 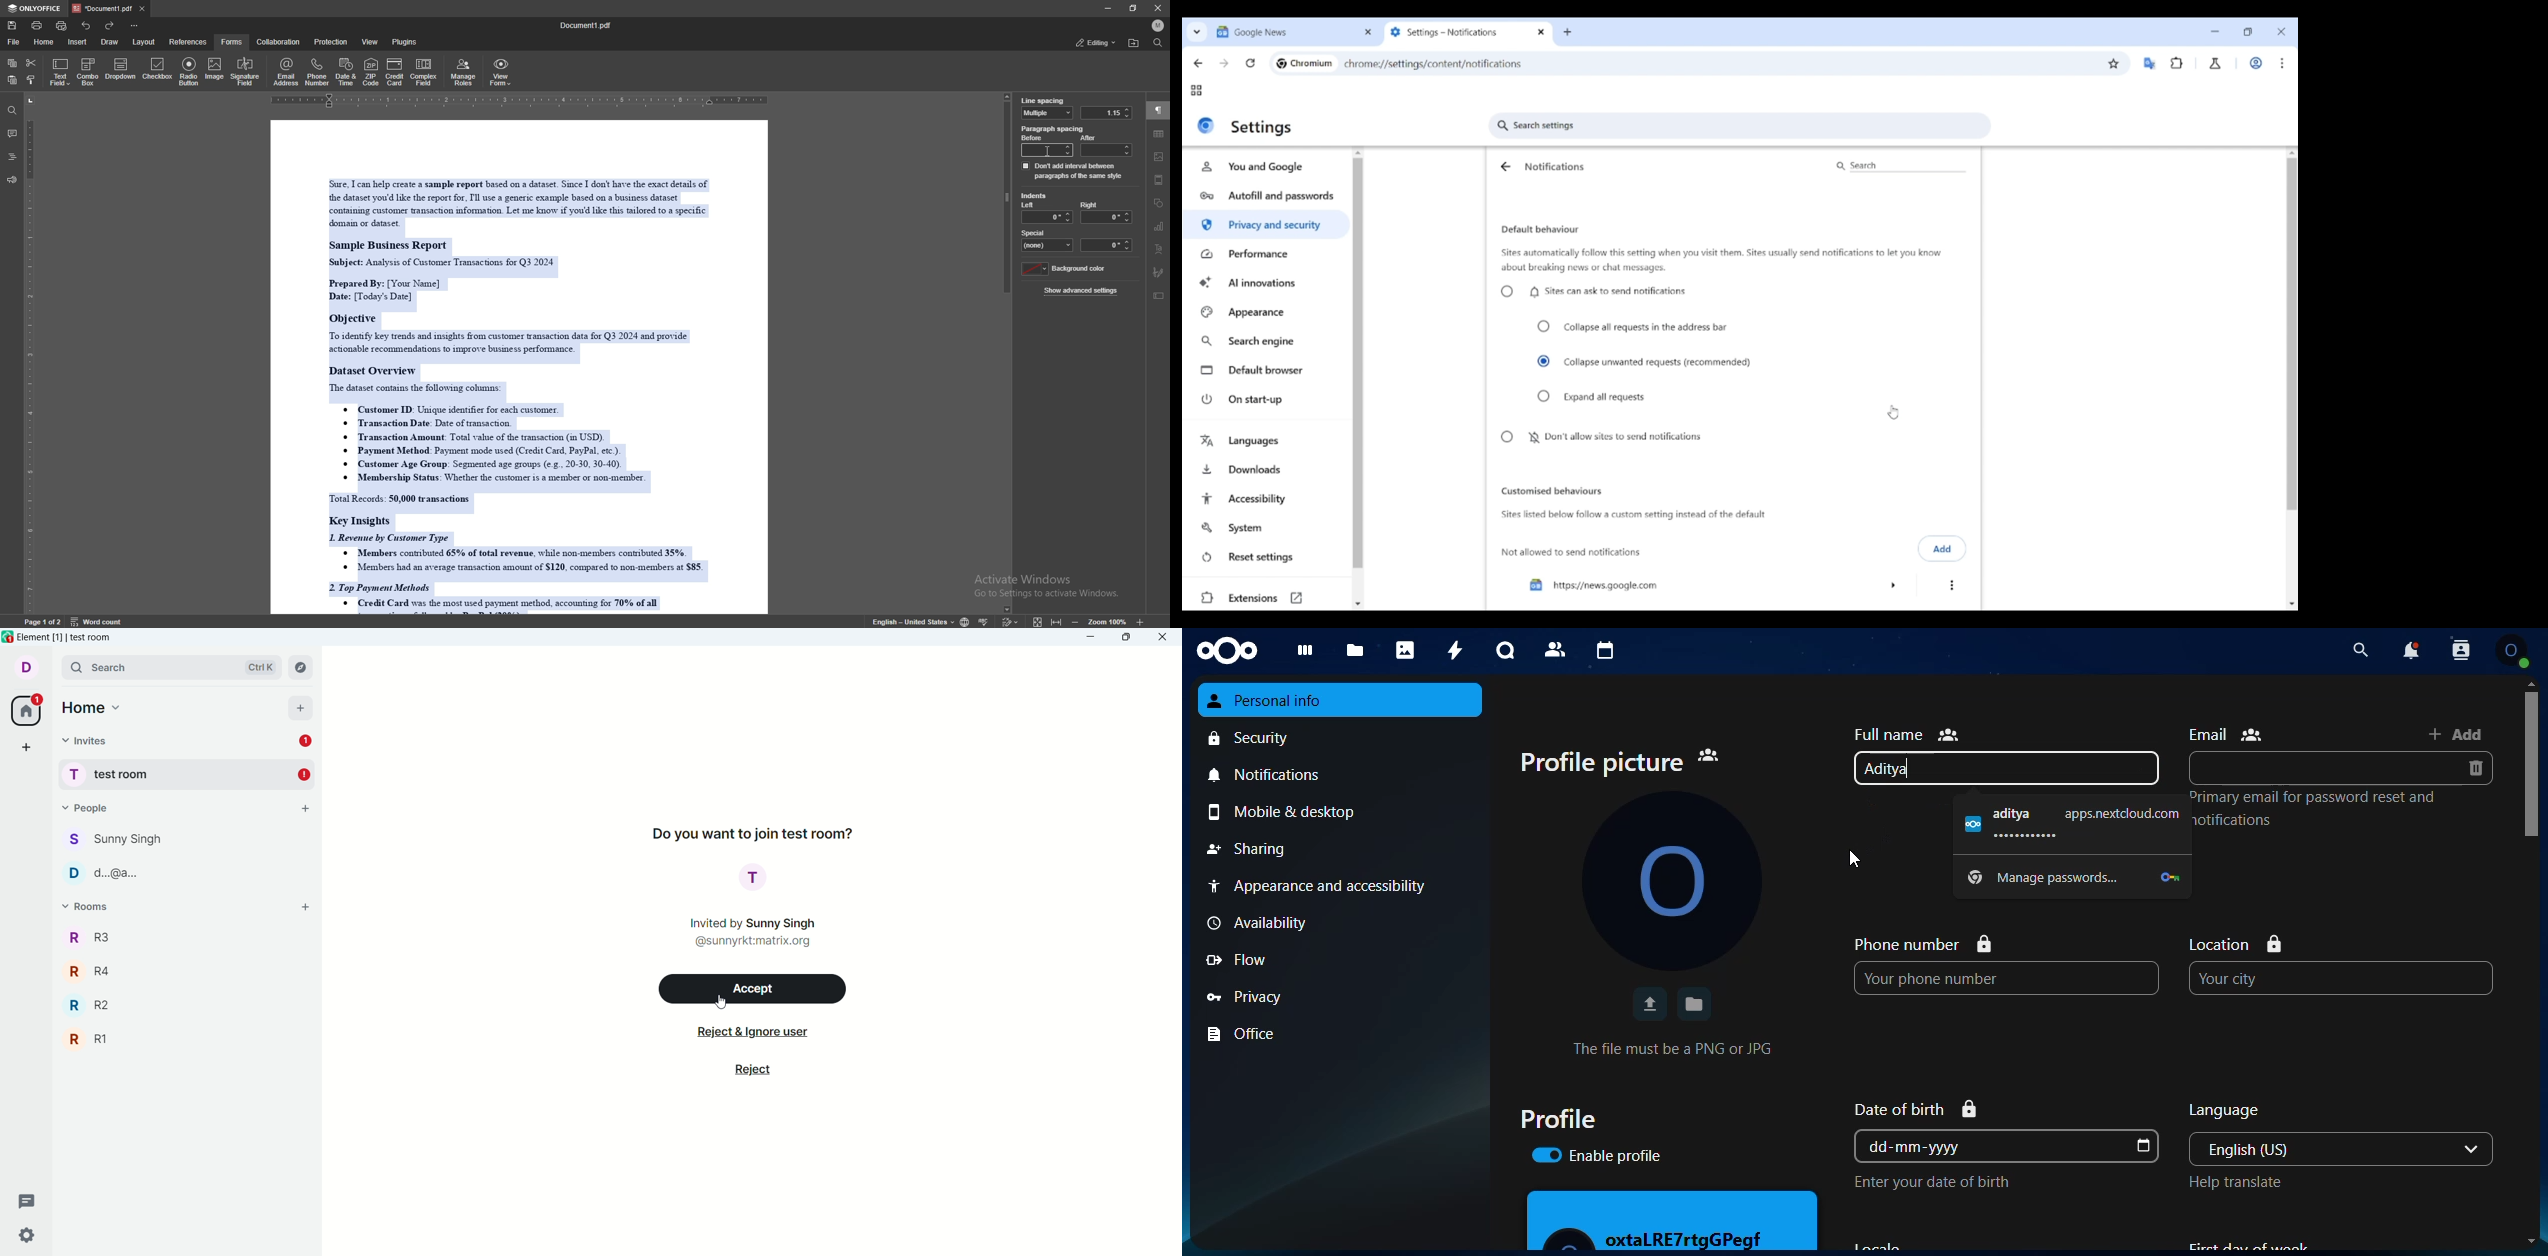 What do you see at coordinates (12, 180) in the screenshot?
I see `feedback` at bounding box center [12, 180].